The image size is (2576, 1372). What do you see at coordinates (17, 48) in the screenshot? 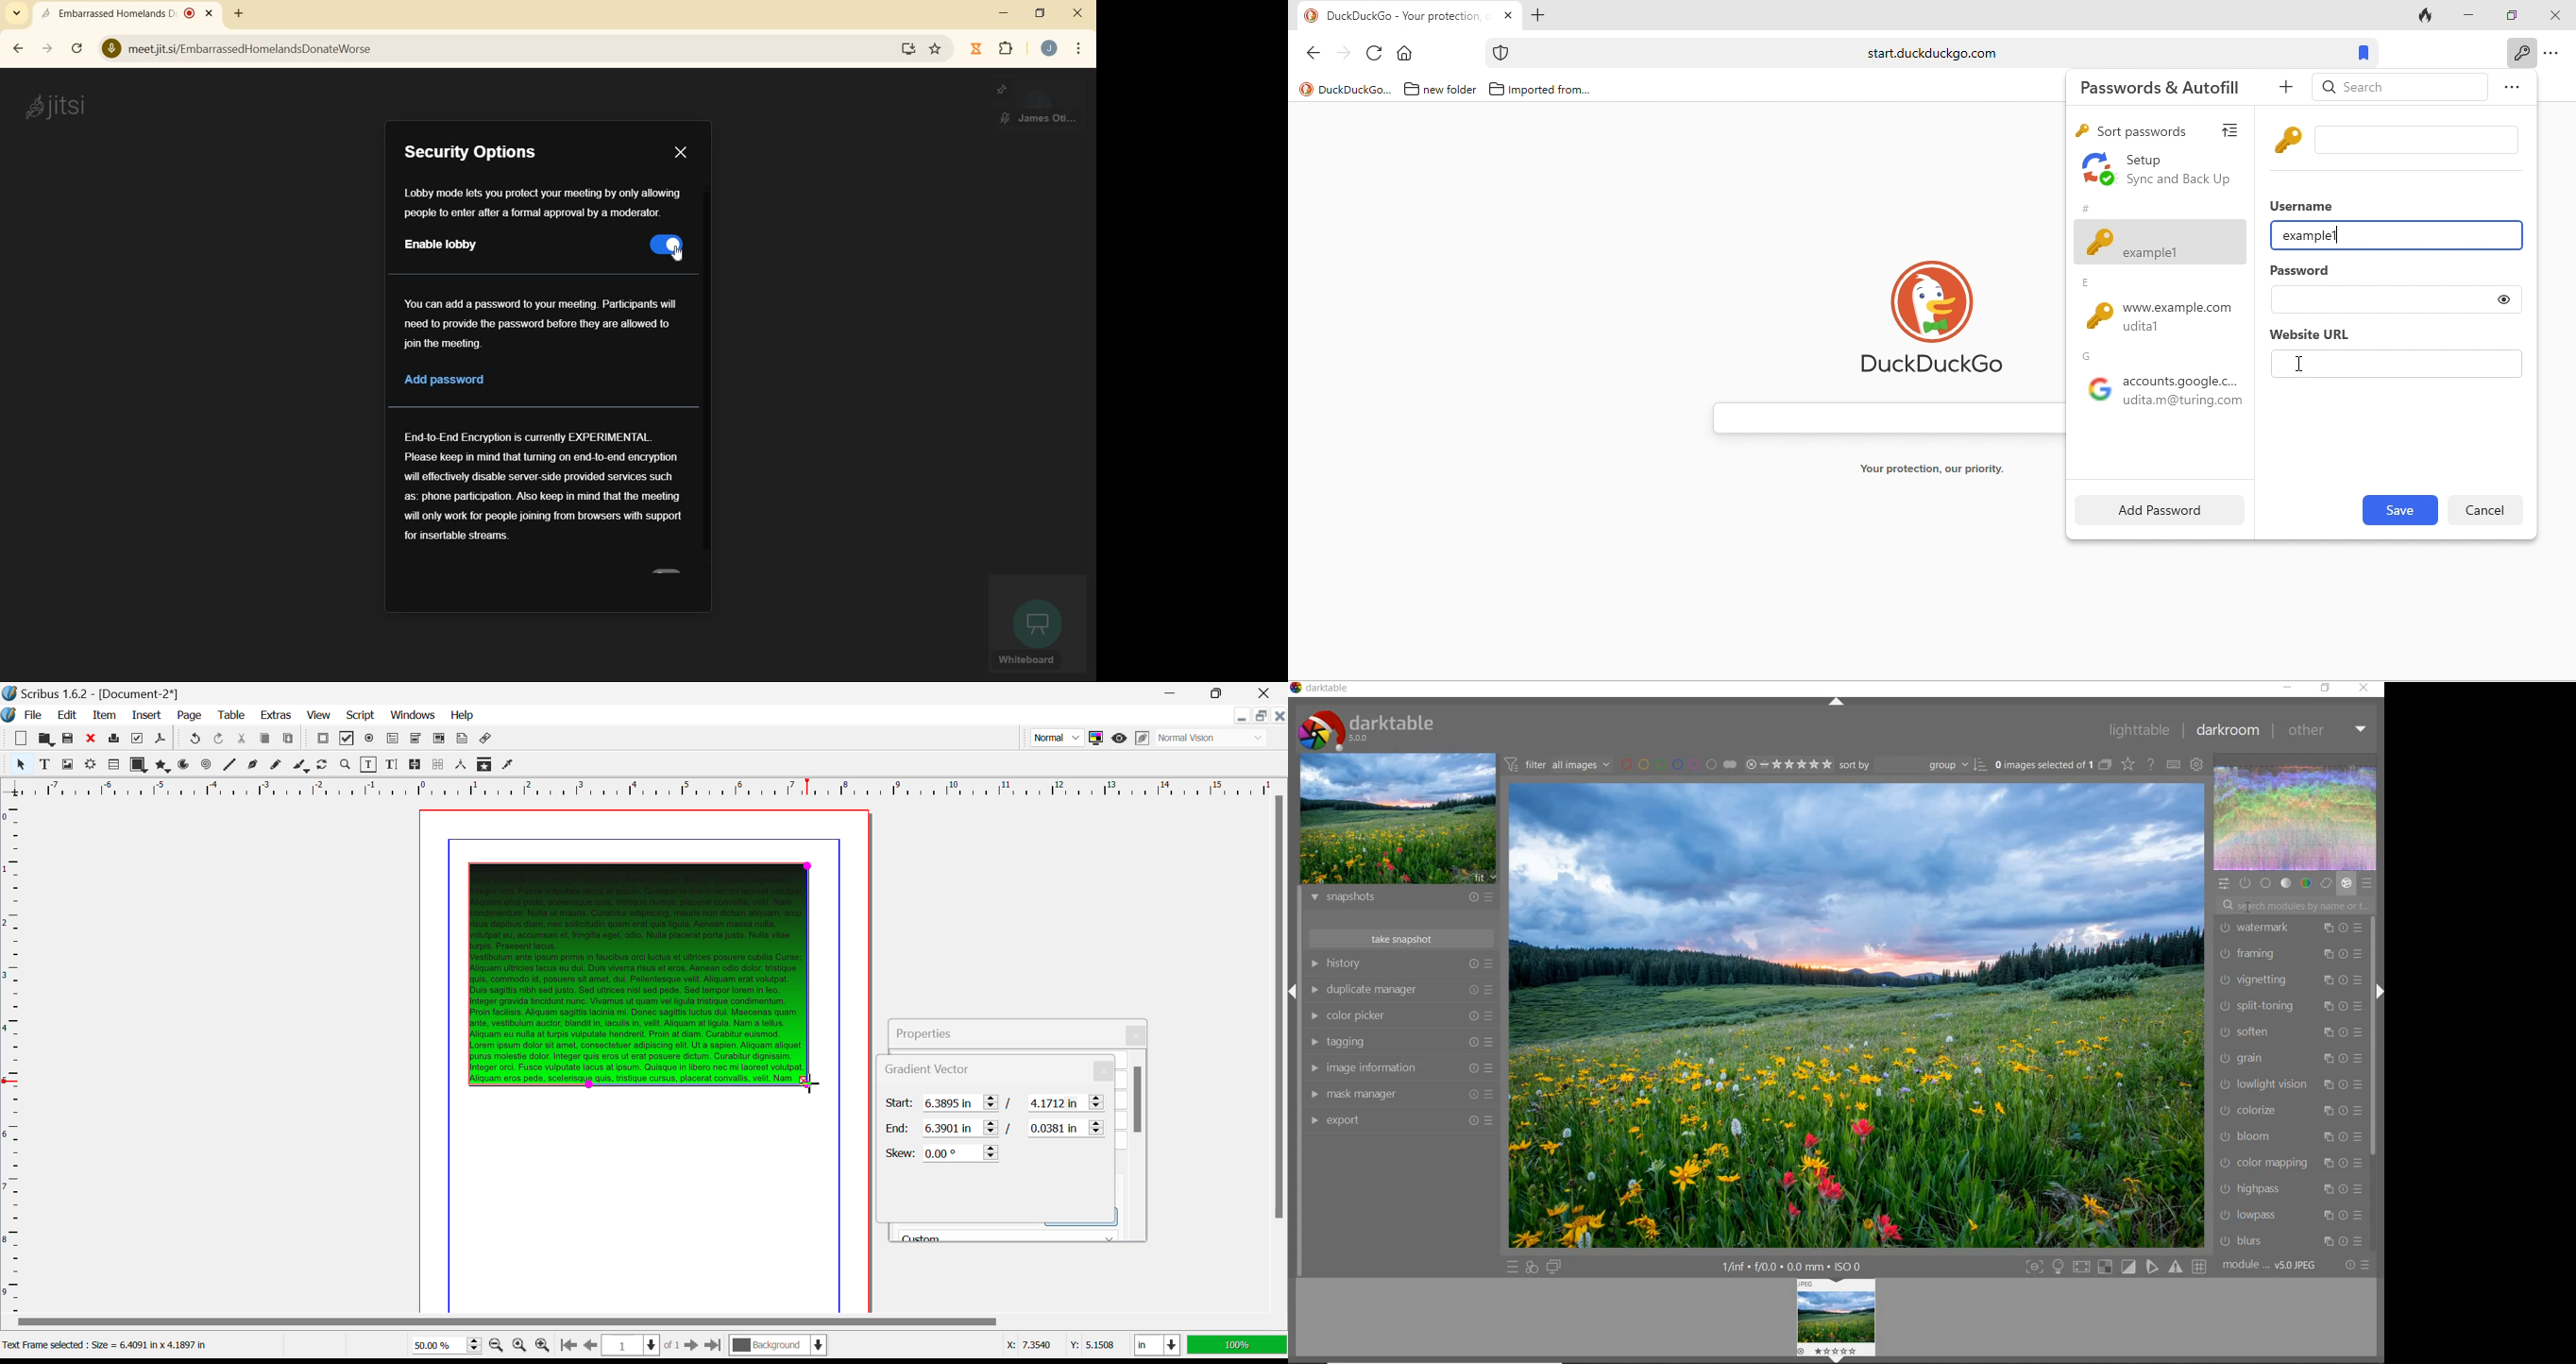
I see `back` at bounding box center [17, 48].